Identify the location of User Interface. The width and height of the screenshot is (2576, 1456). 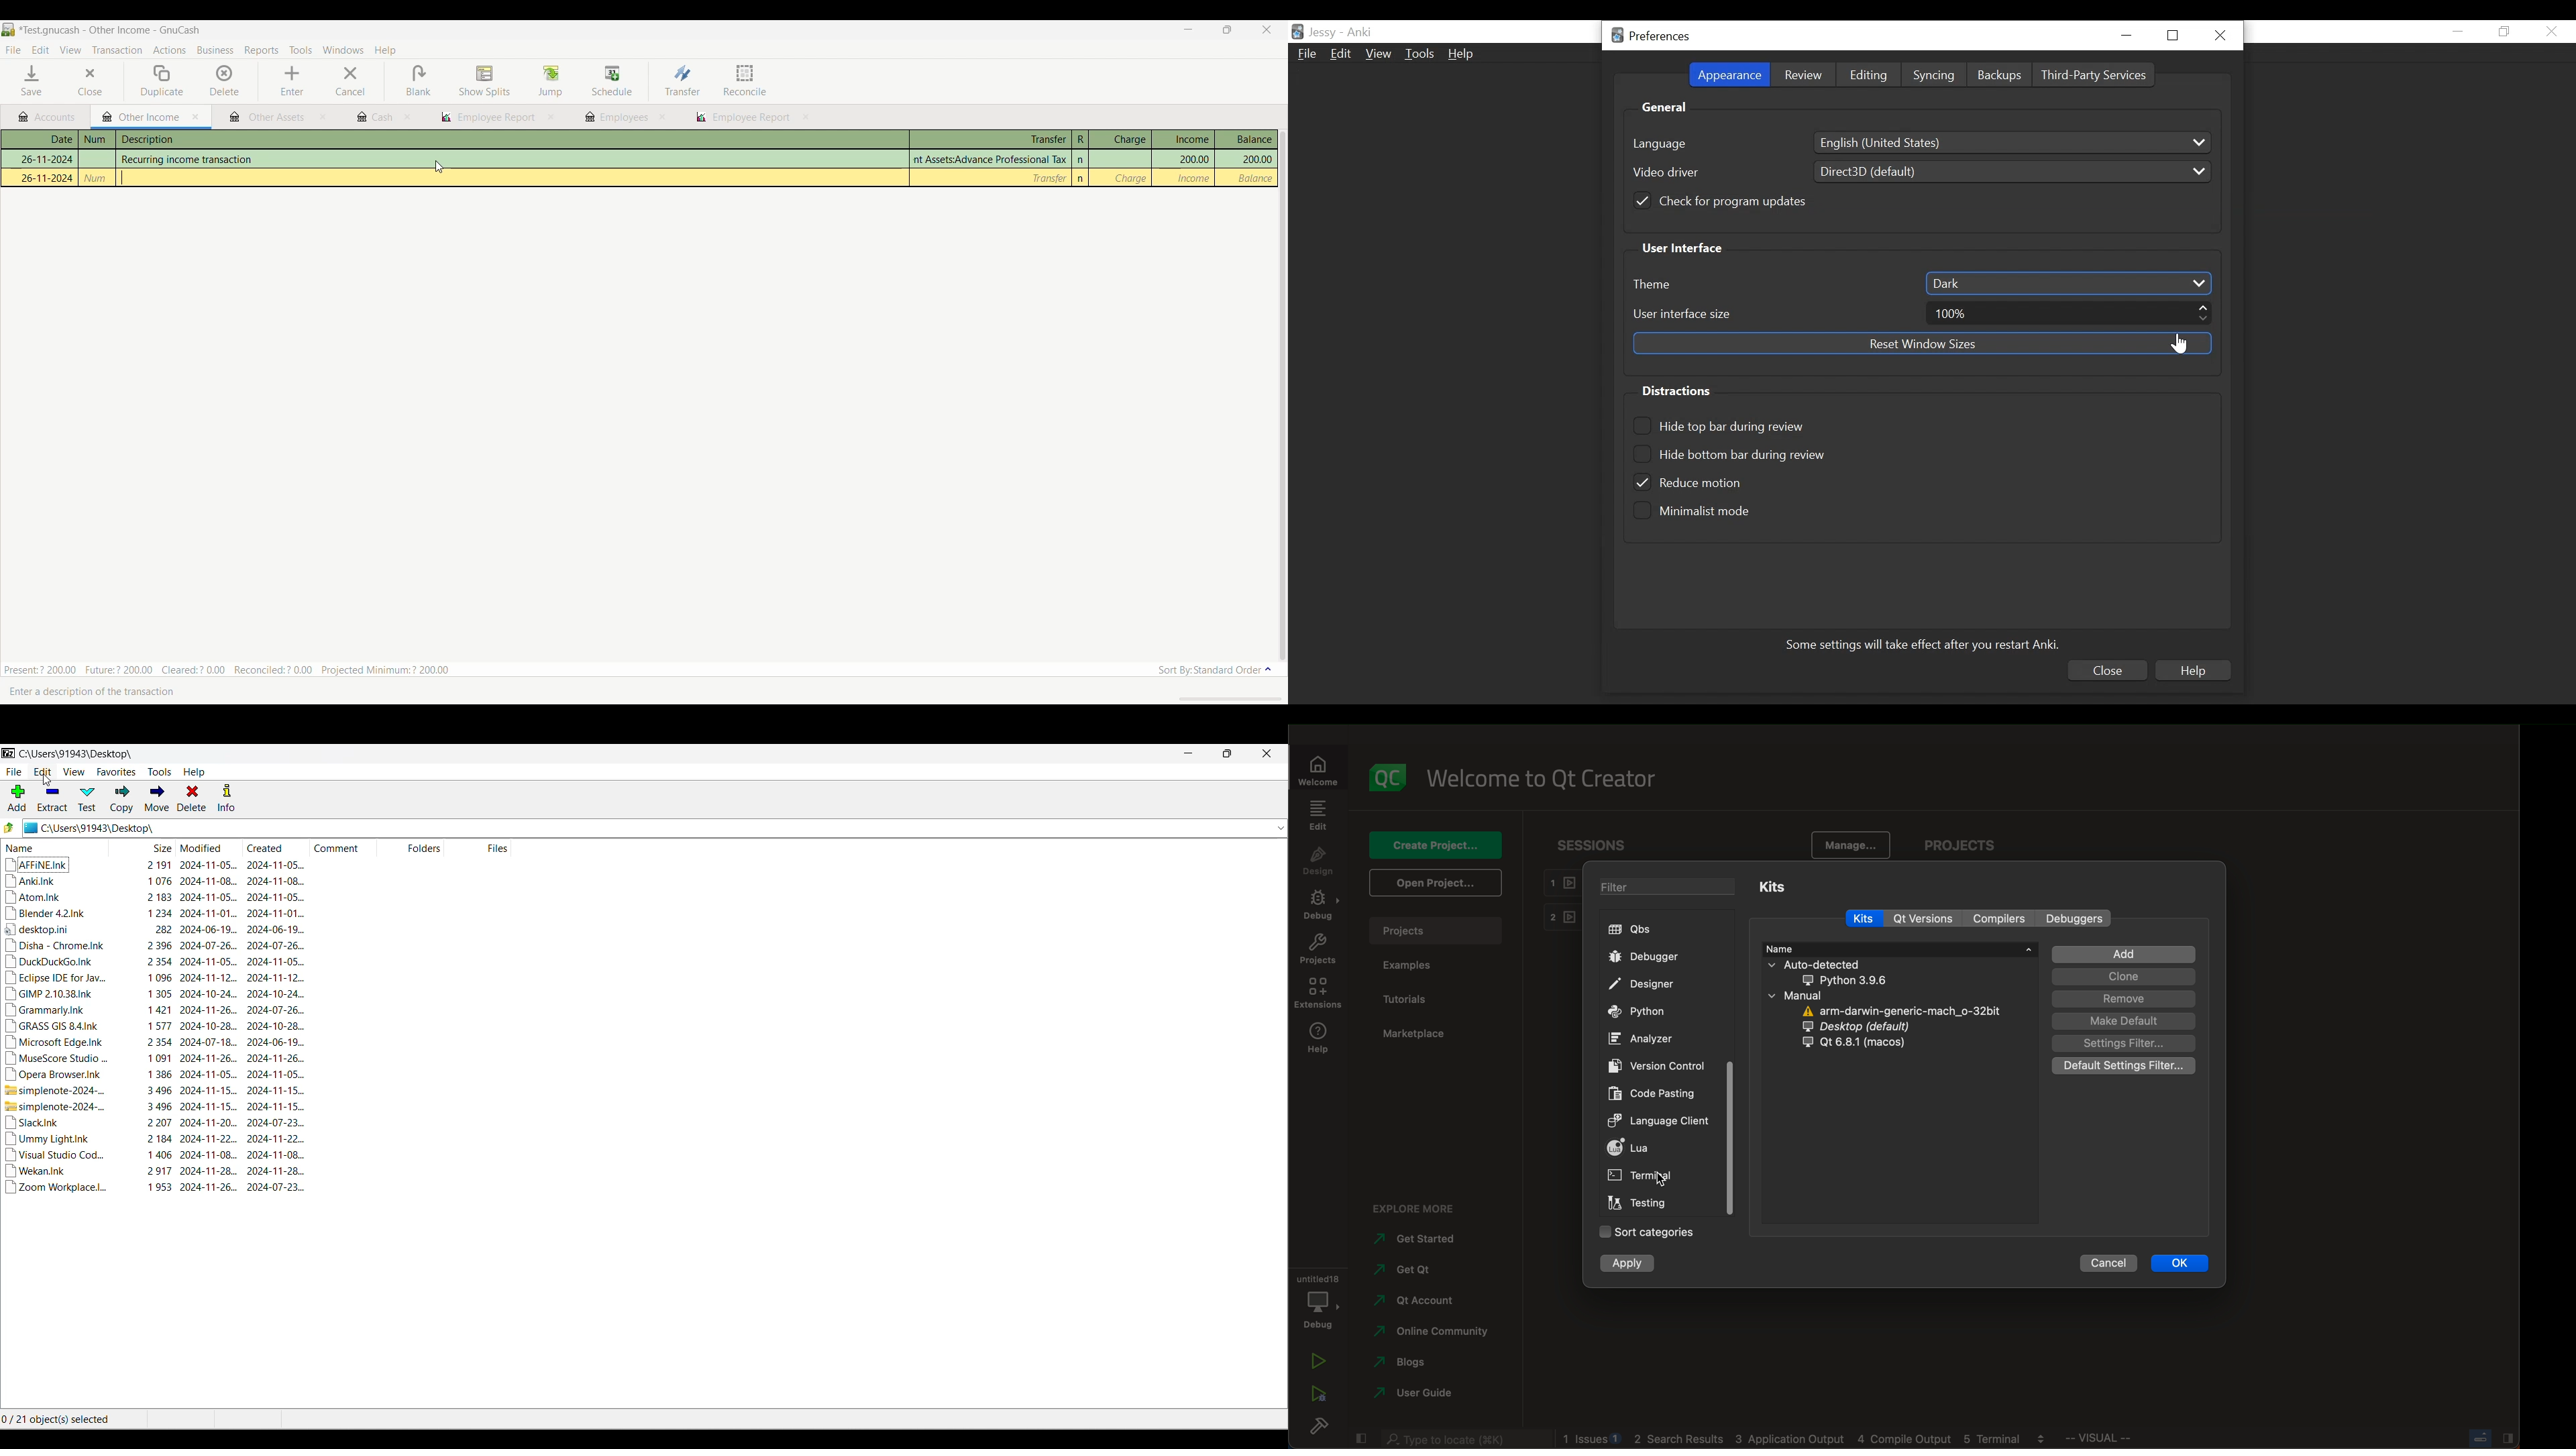
(1680, 248).